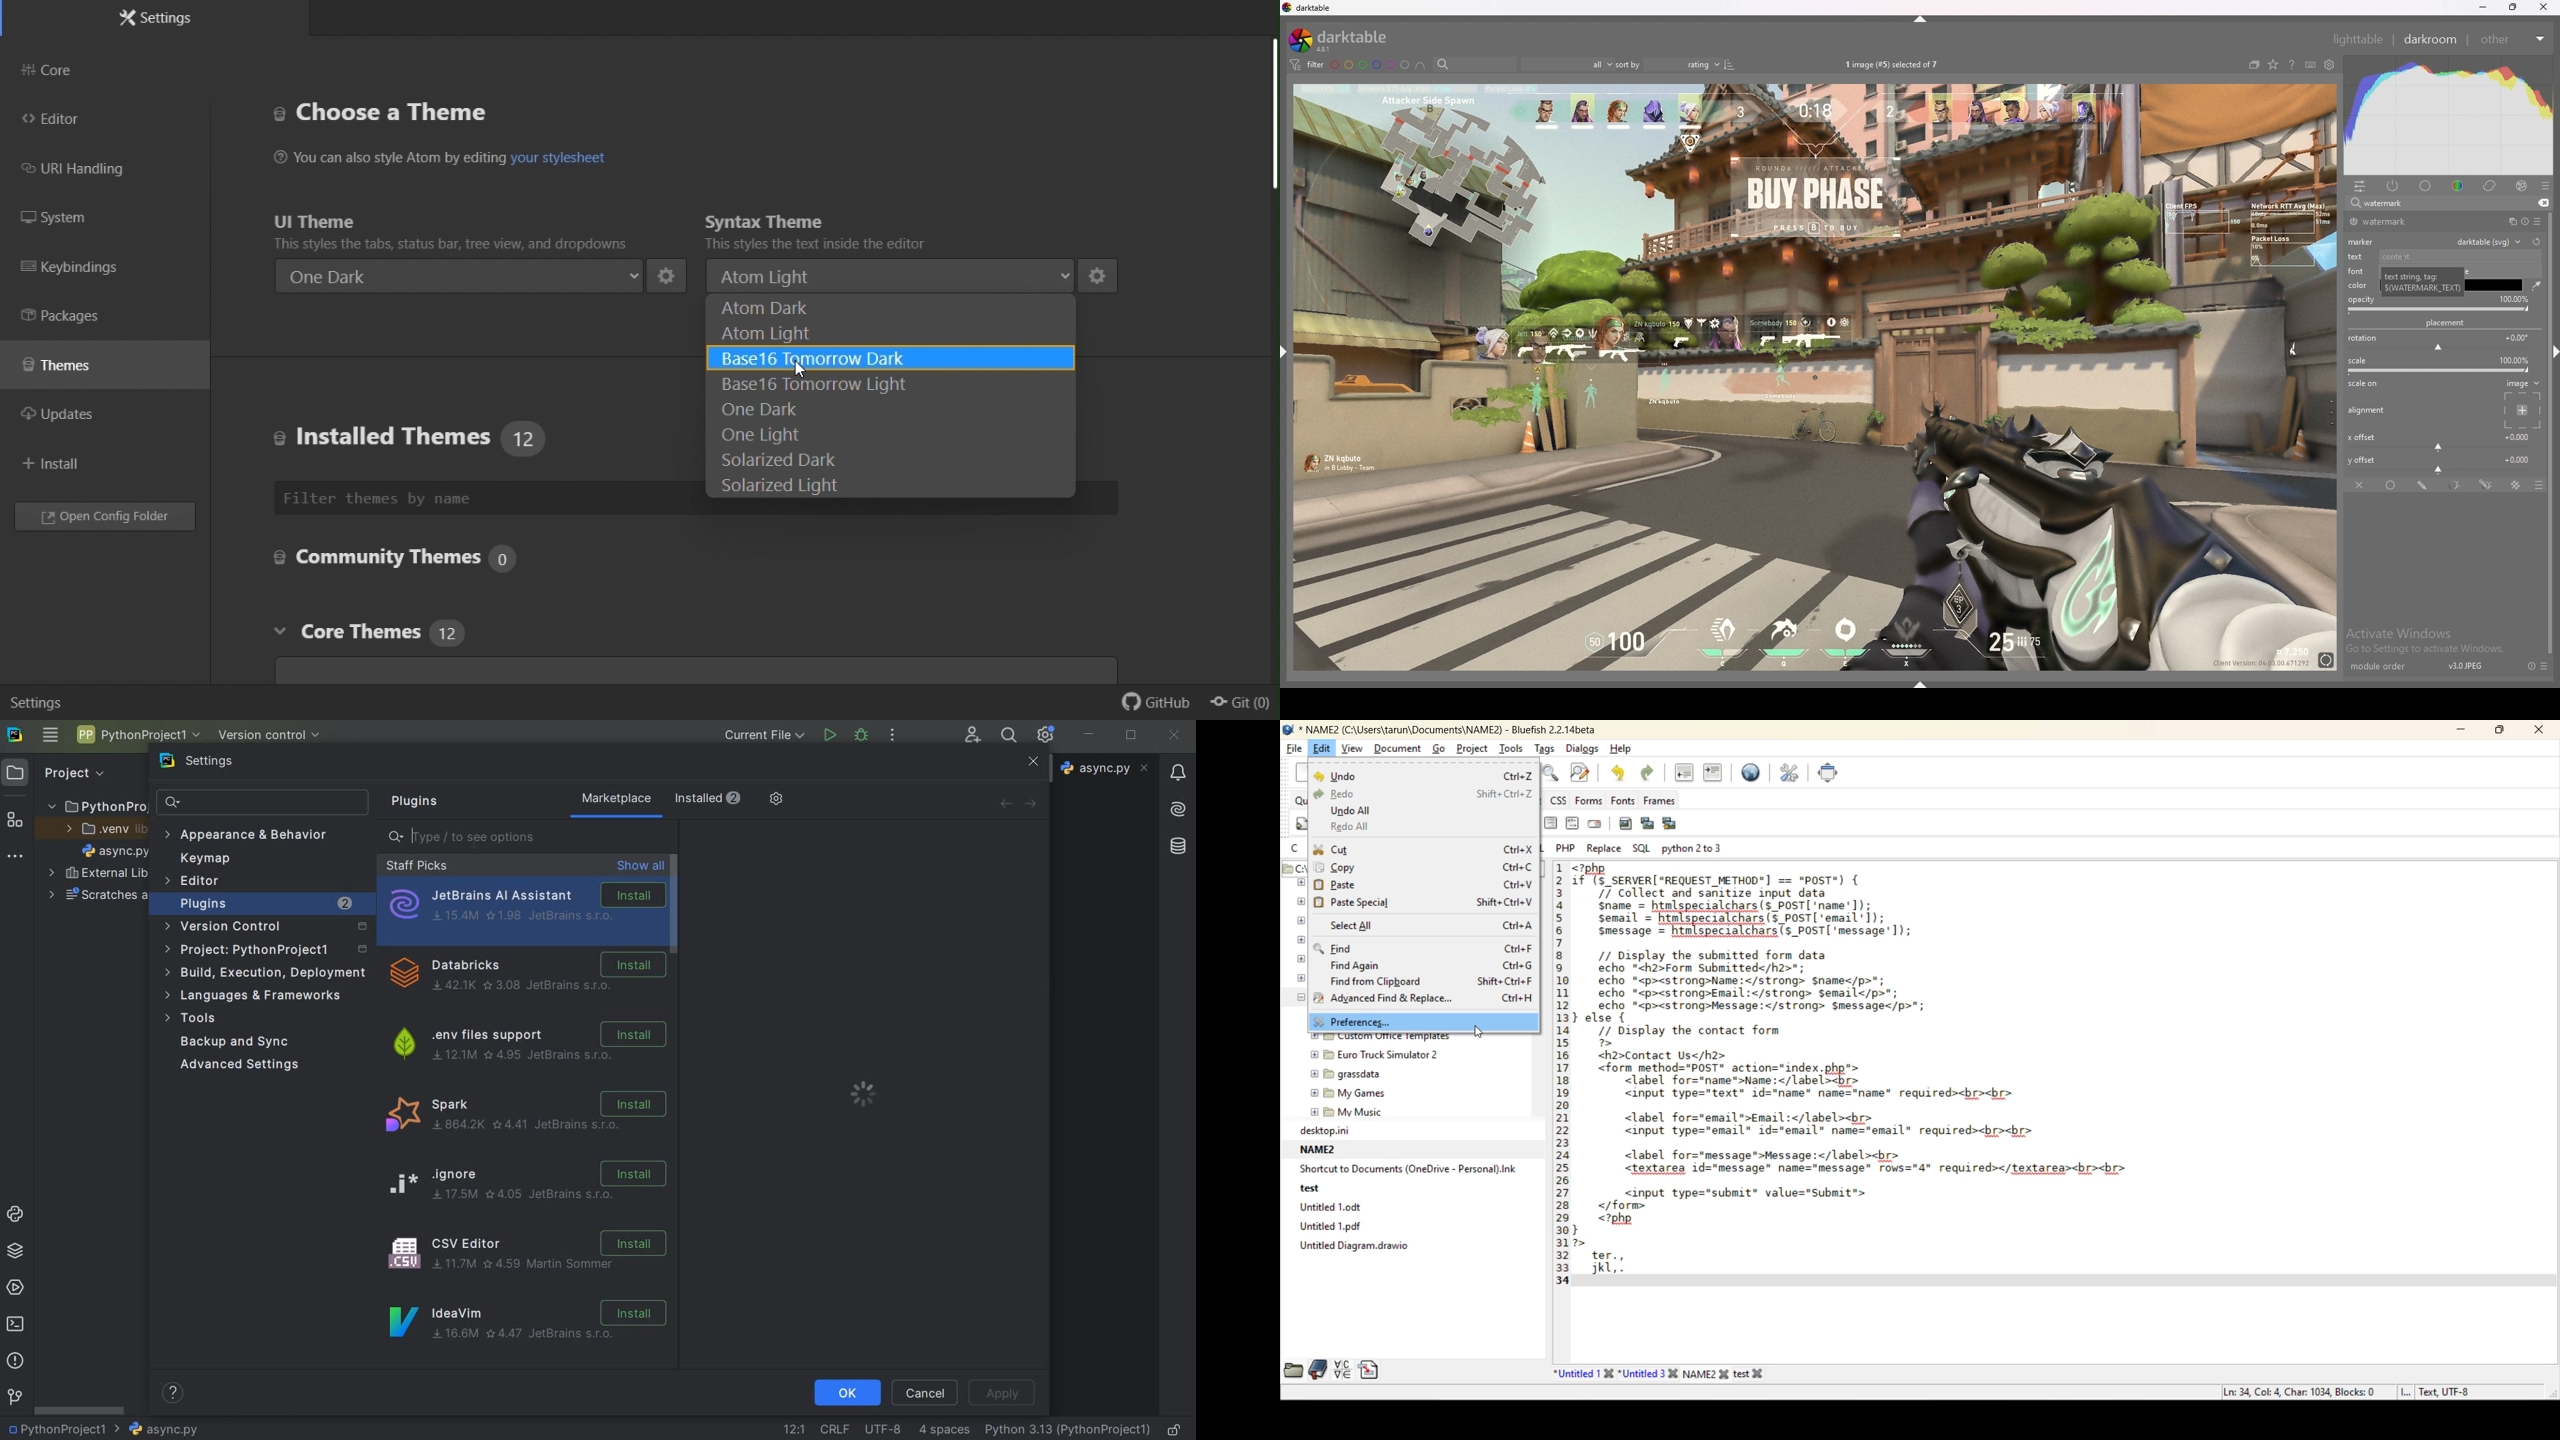 Image resolution: width=2576 pixels, height=1456 pixels. Describe the element at coordinates (2424, 278) in the screenshot. I see `tooltip` at that location.